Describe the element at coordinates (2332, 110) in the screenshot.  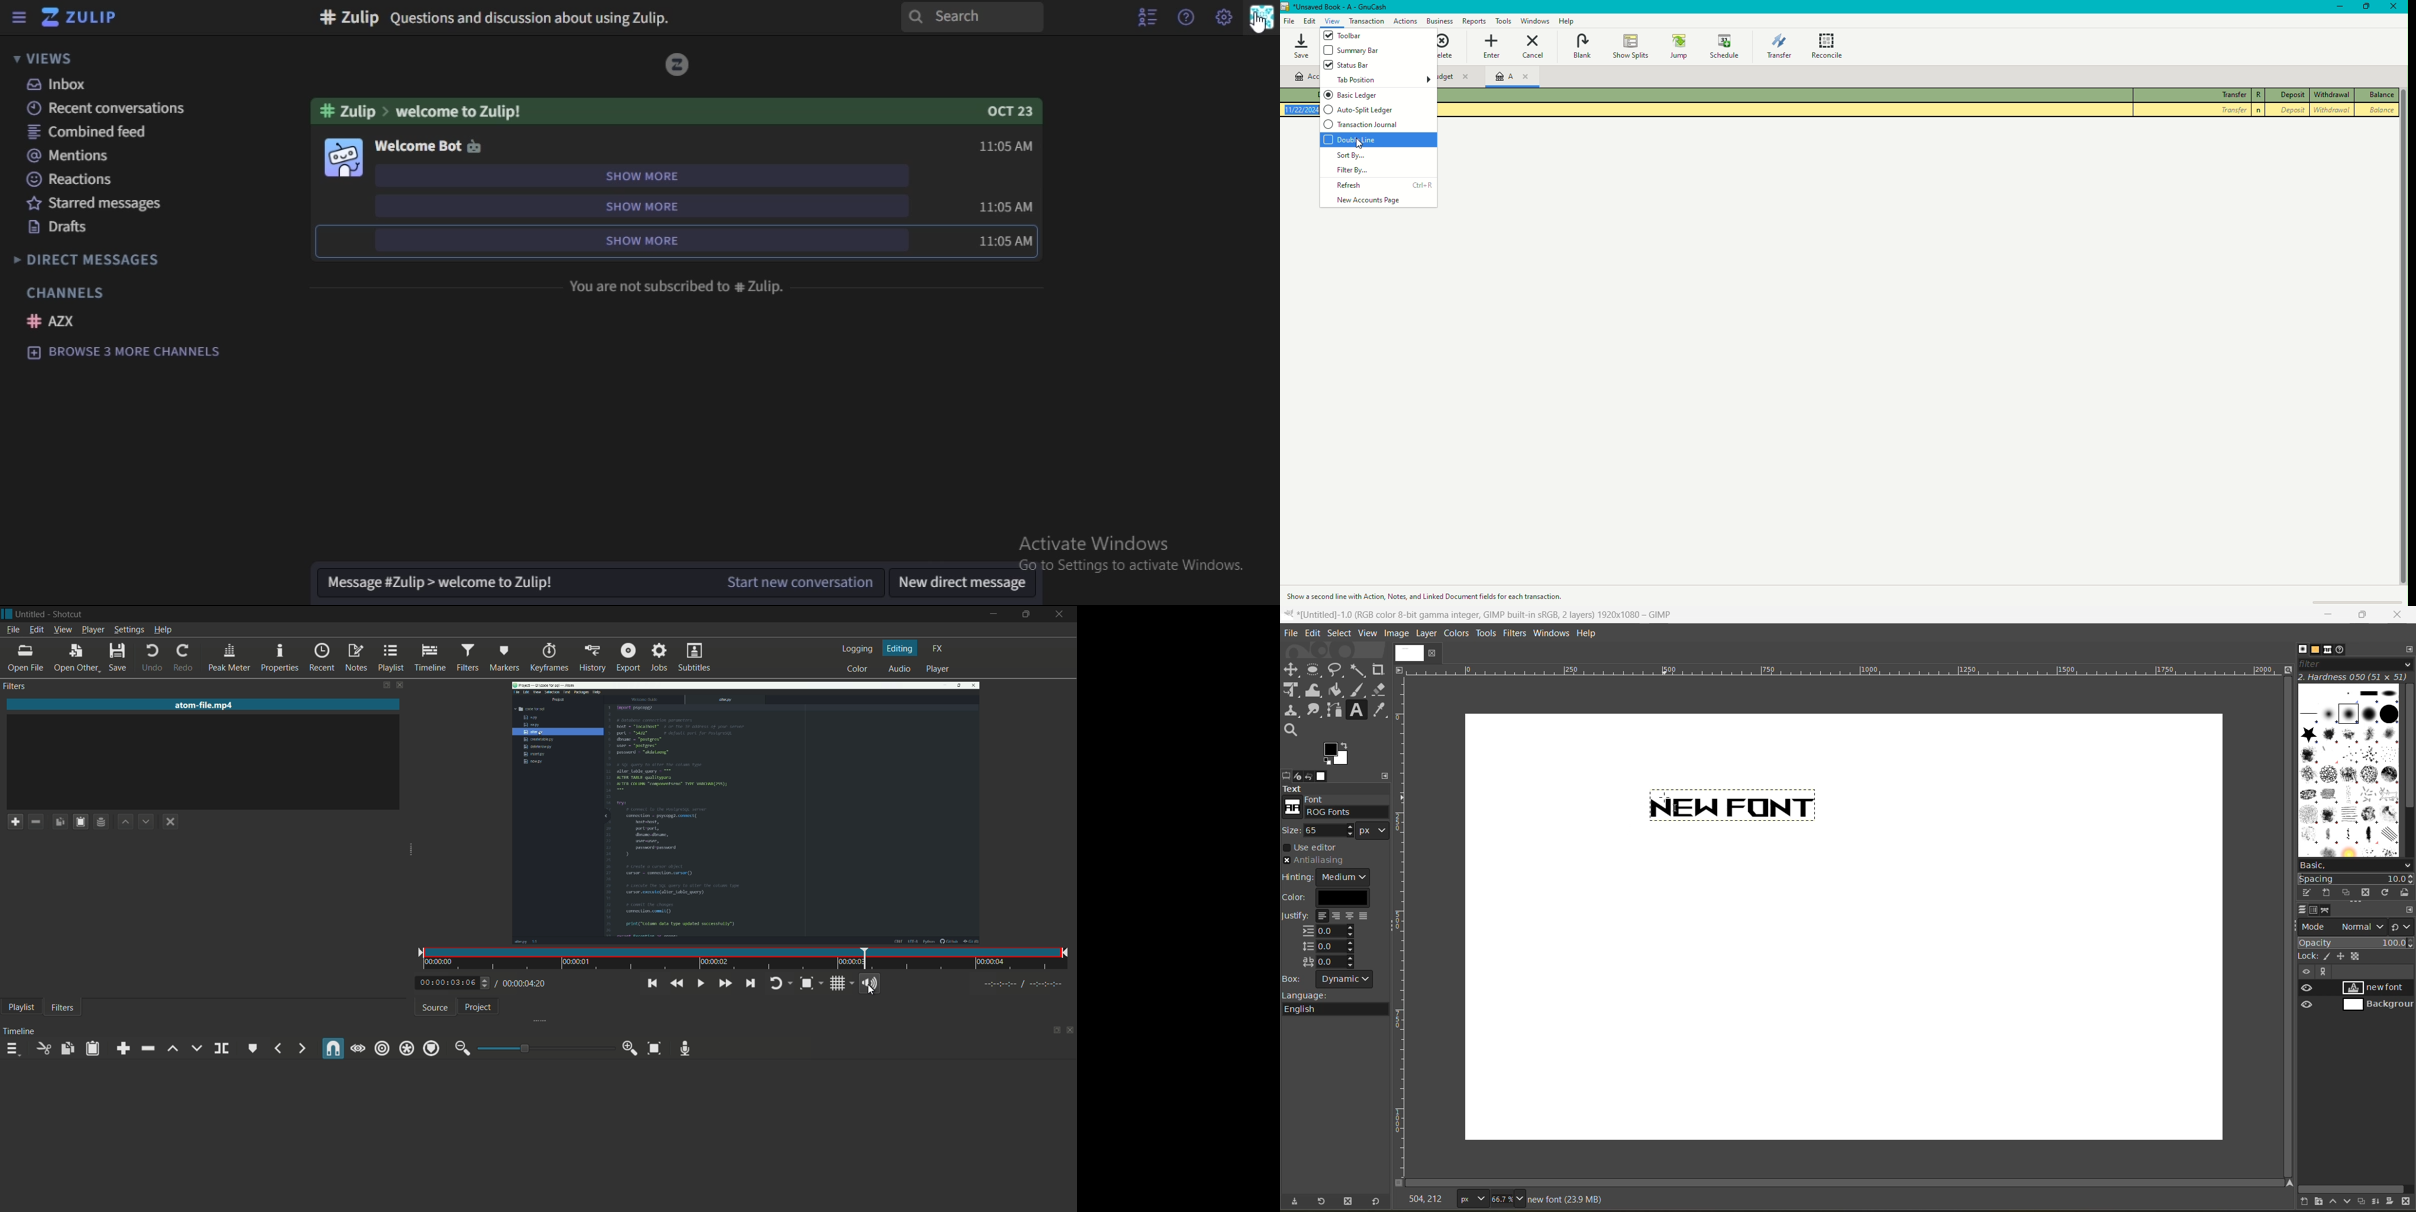
I see `Withdrawal` at that location.